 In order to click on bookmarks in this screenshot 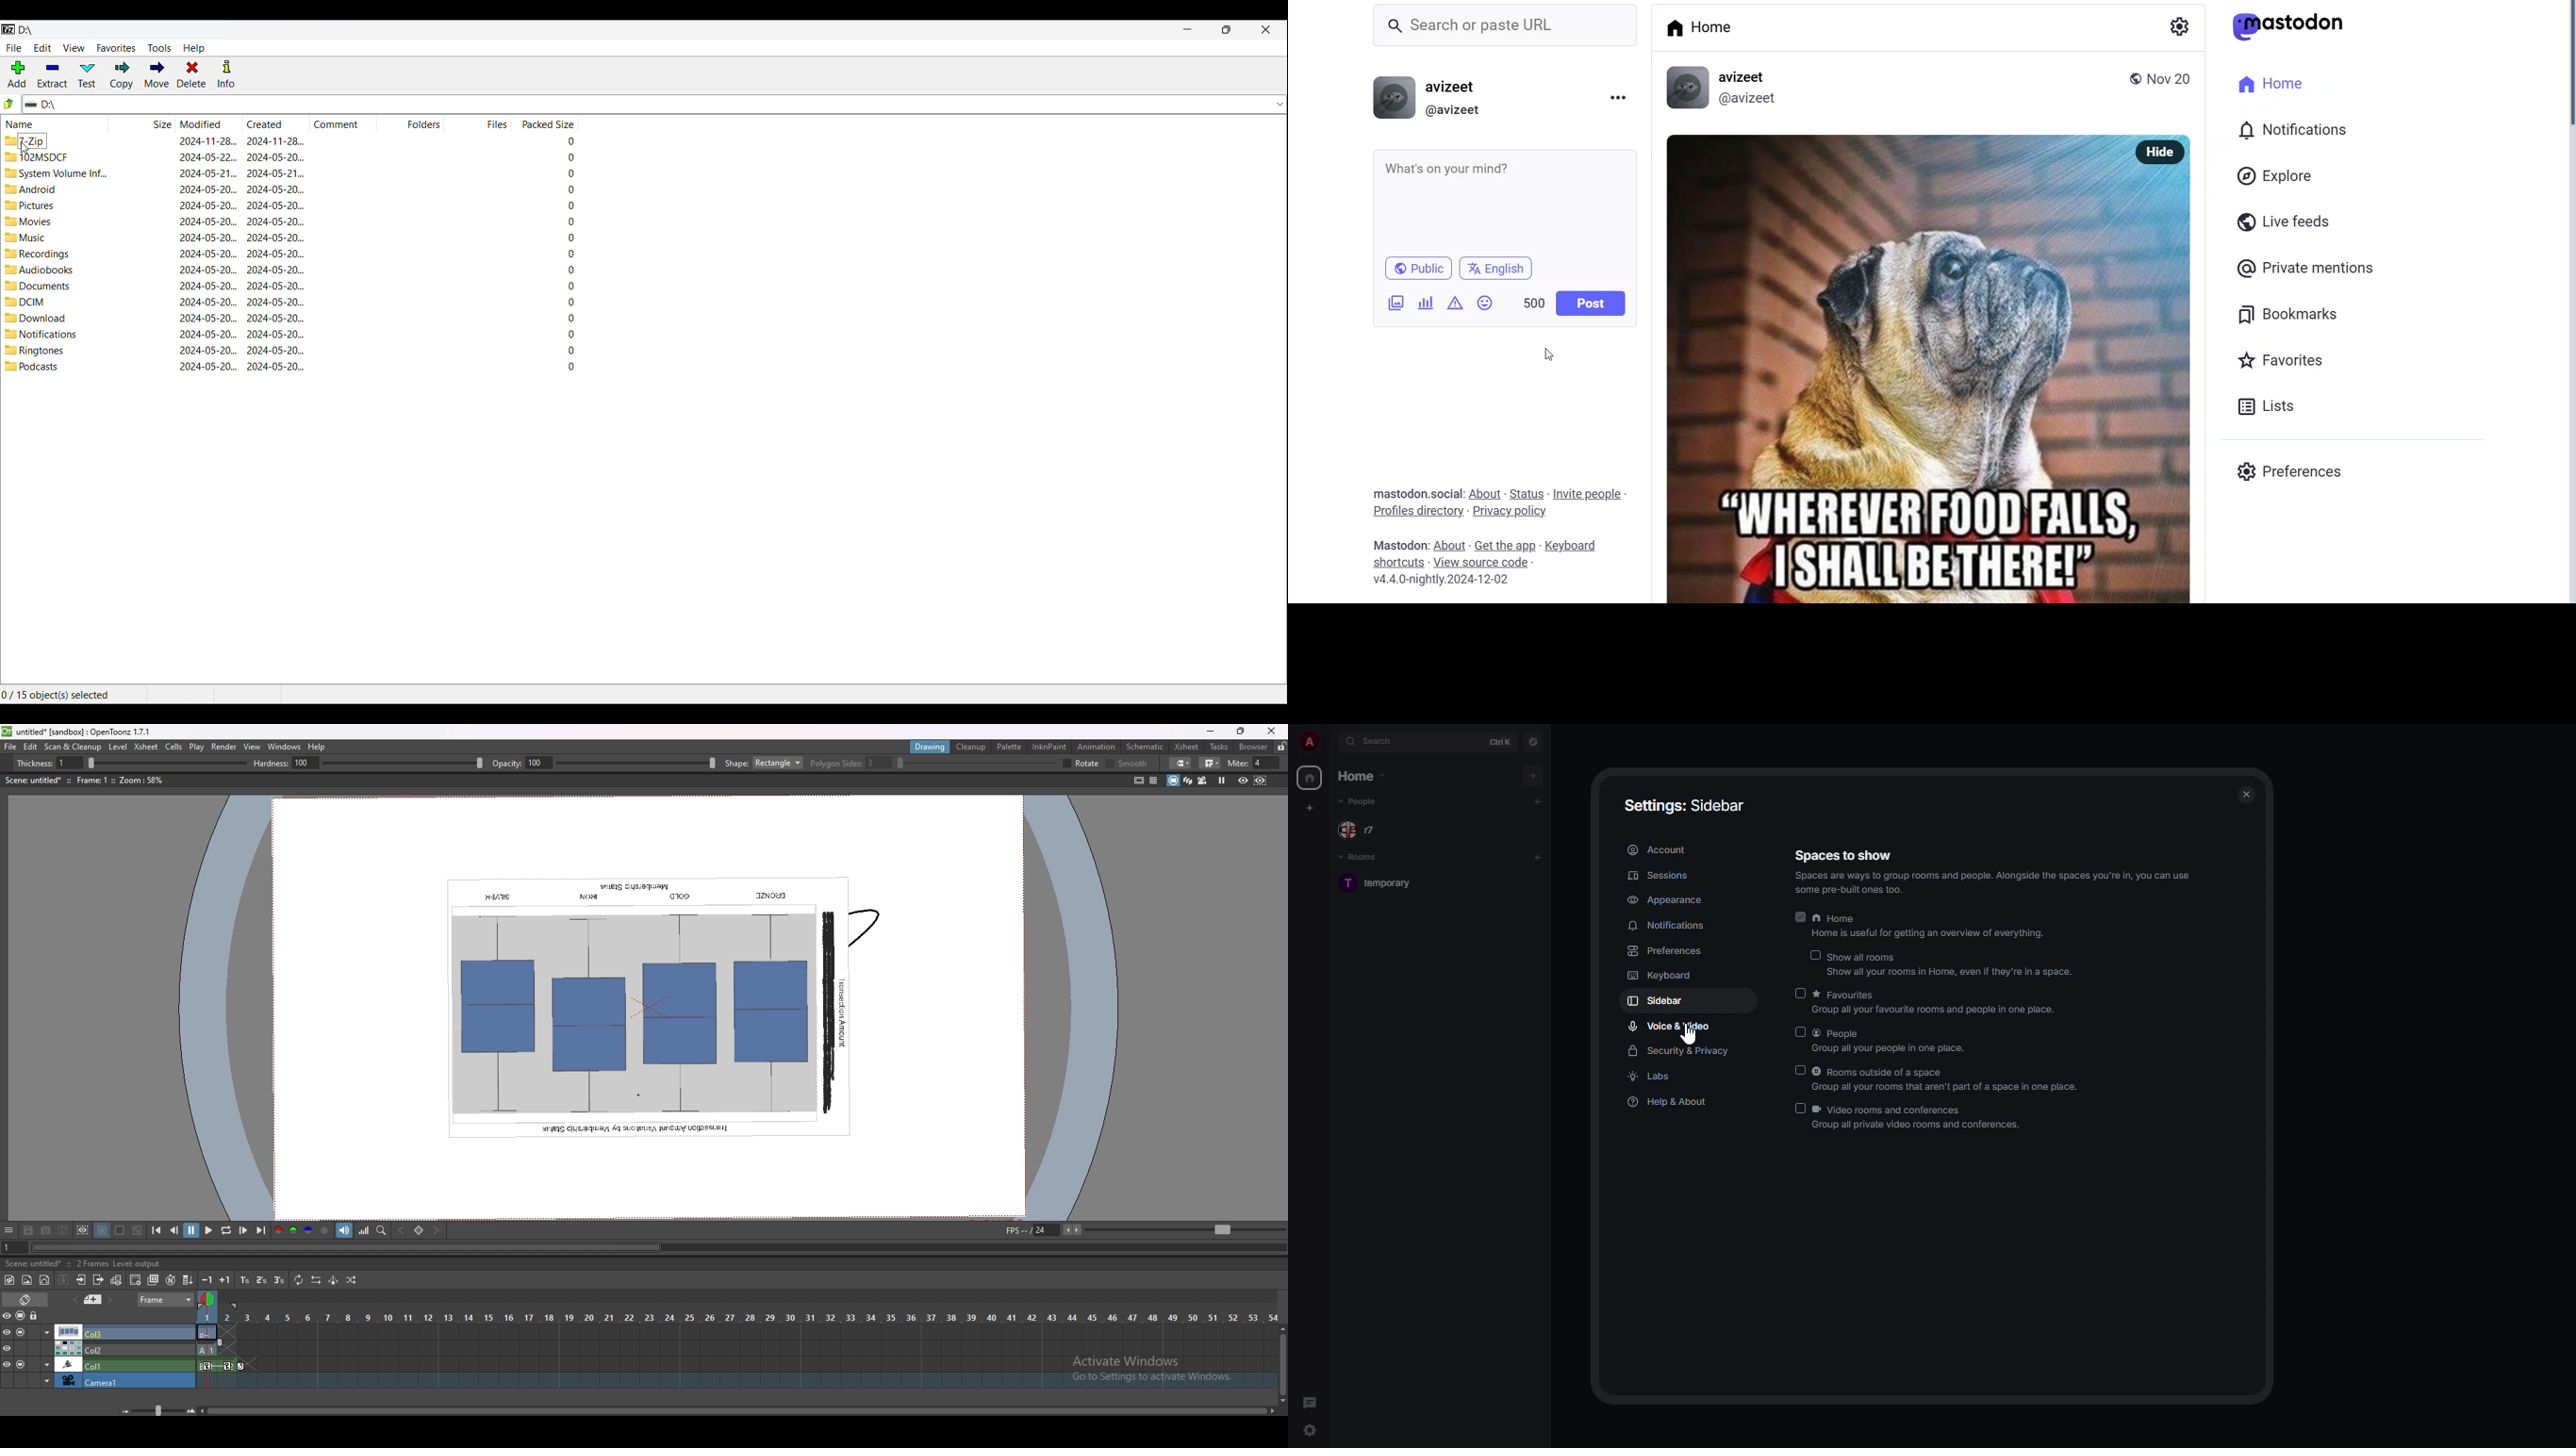, I will do `click(2291, 316)`.